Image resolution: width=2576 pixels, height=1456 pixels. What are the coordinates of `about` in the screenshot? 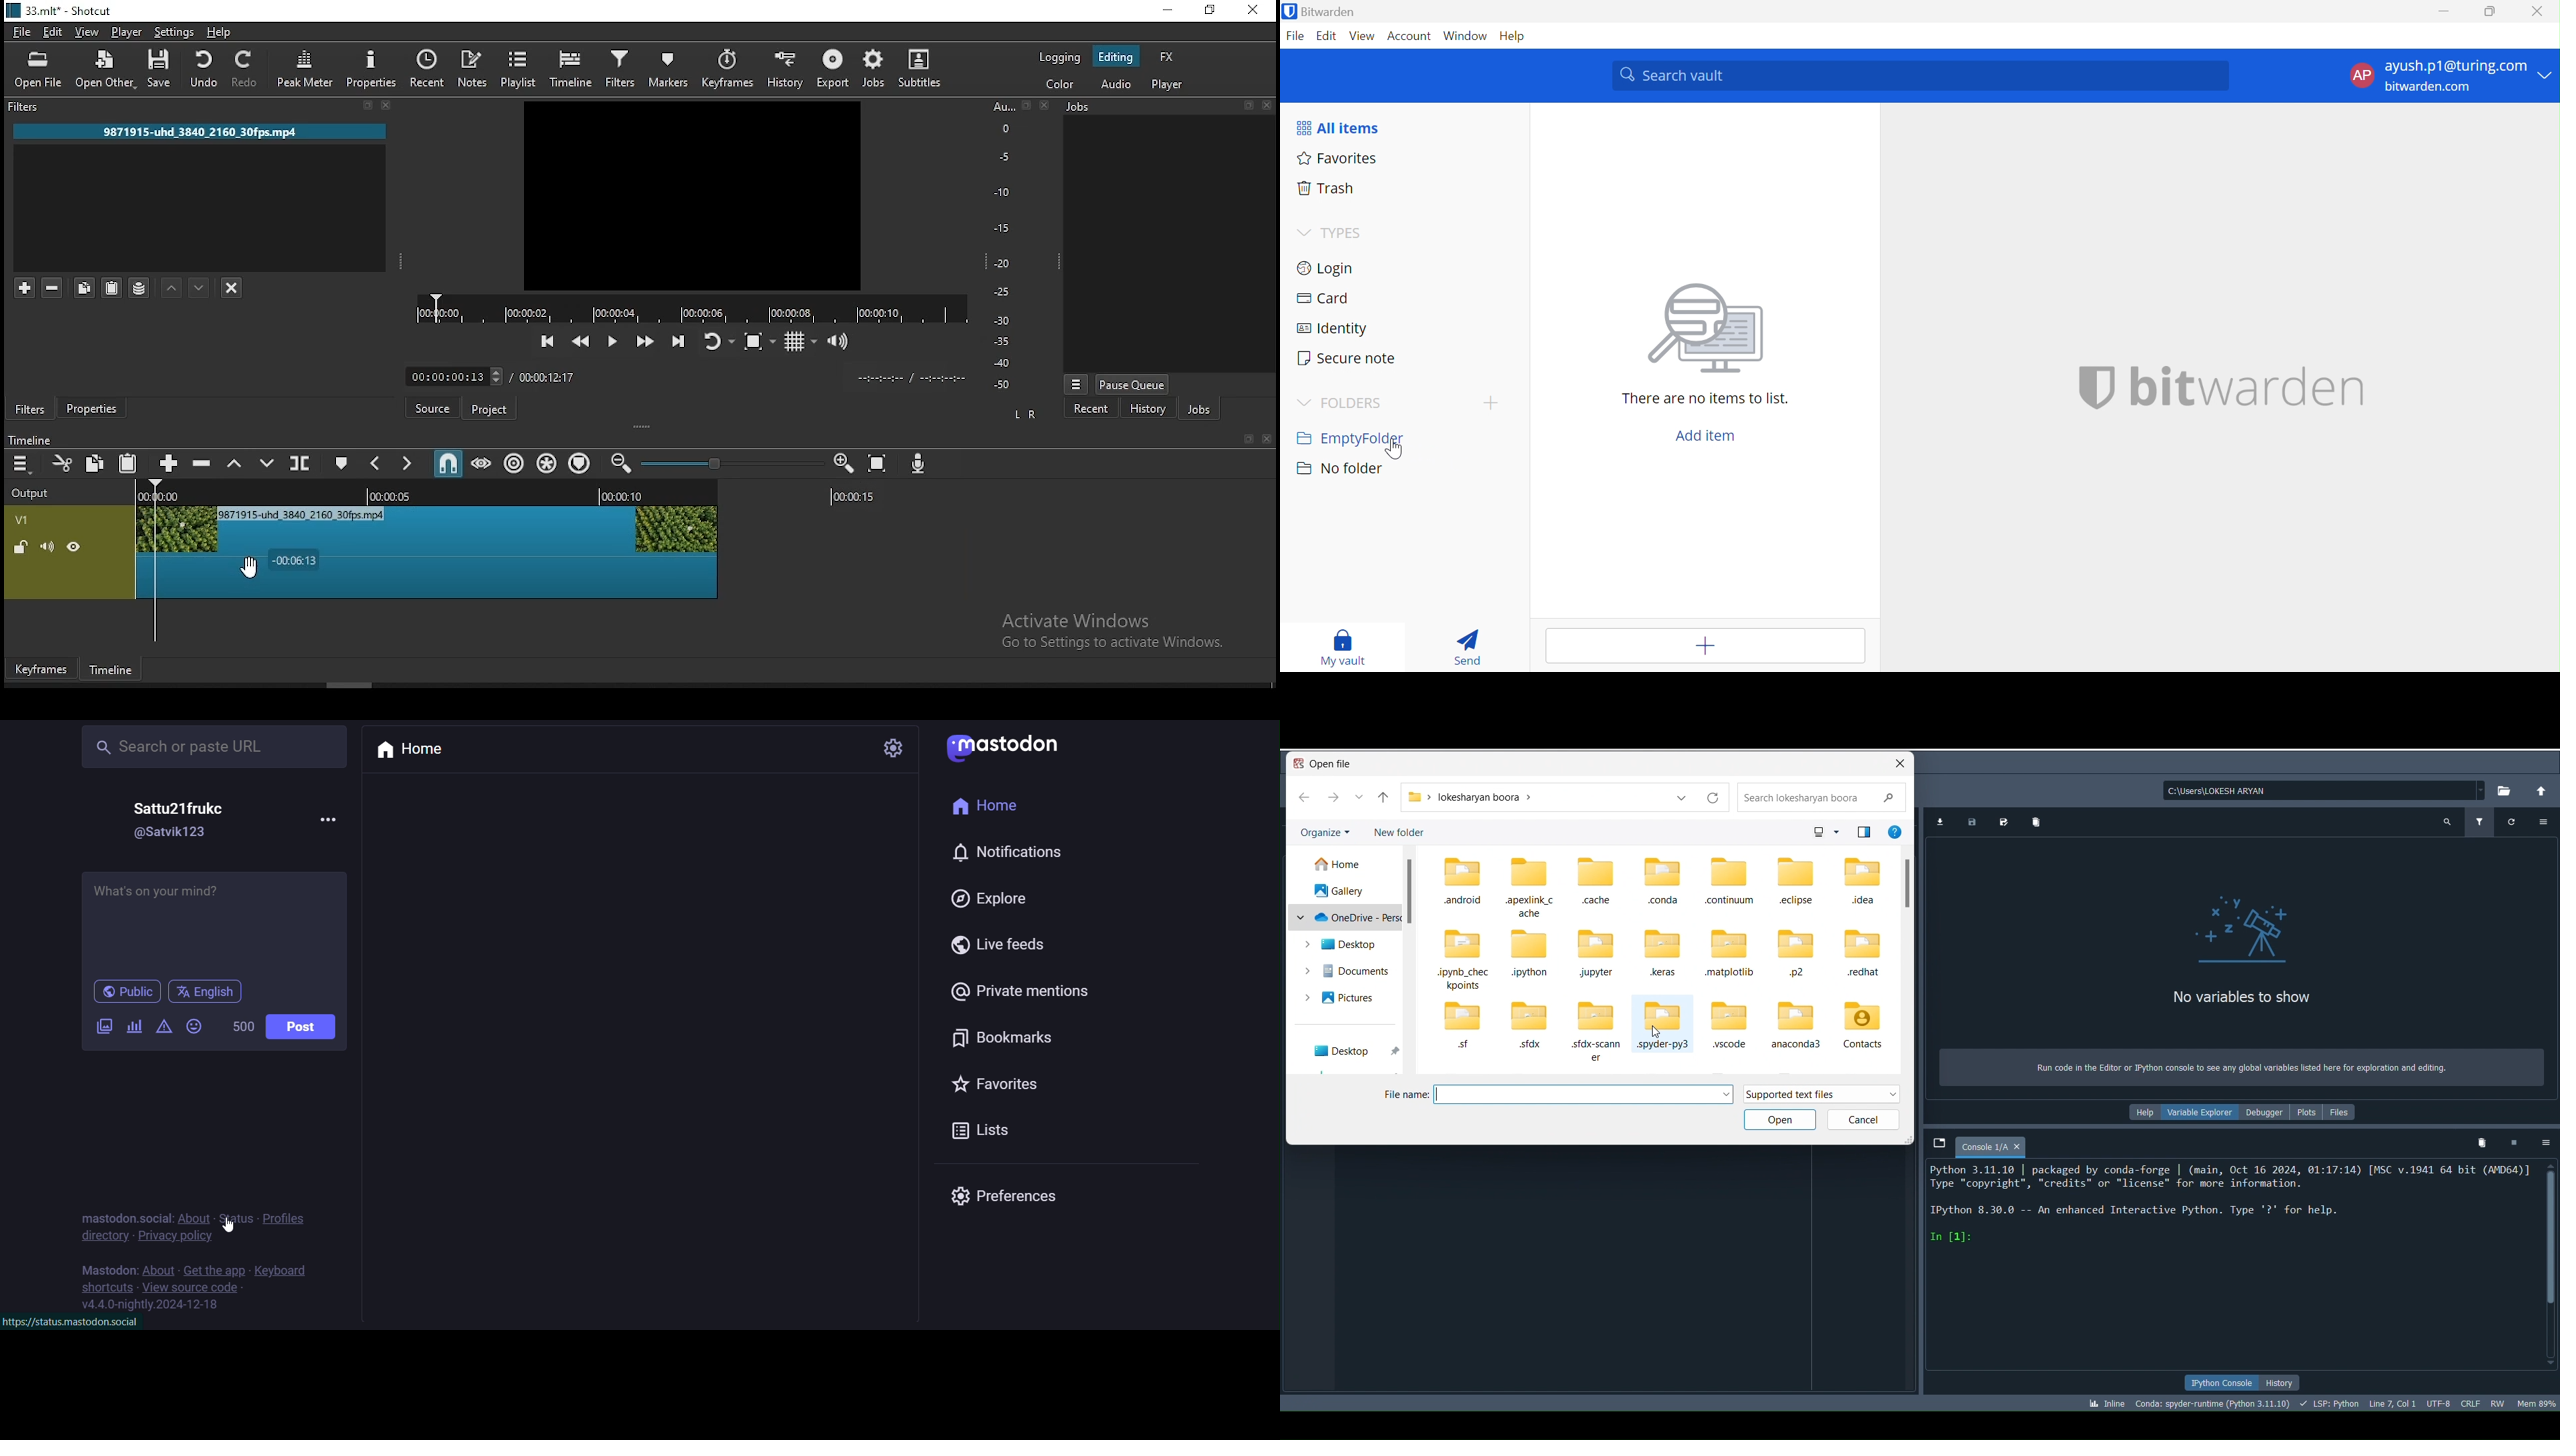 It's located at (195, 1217).